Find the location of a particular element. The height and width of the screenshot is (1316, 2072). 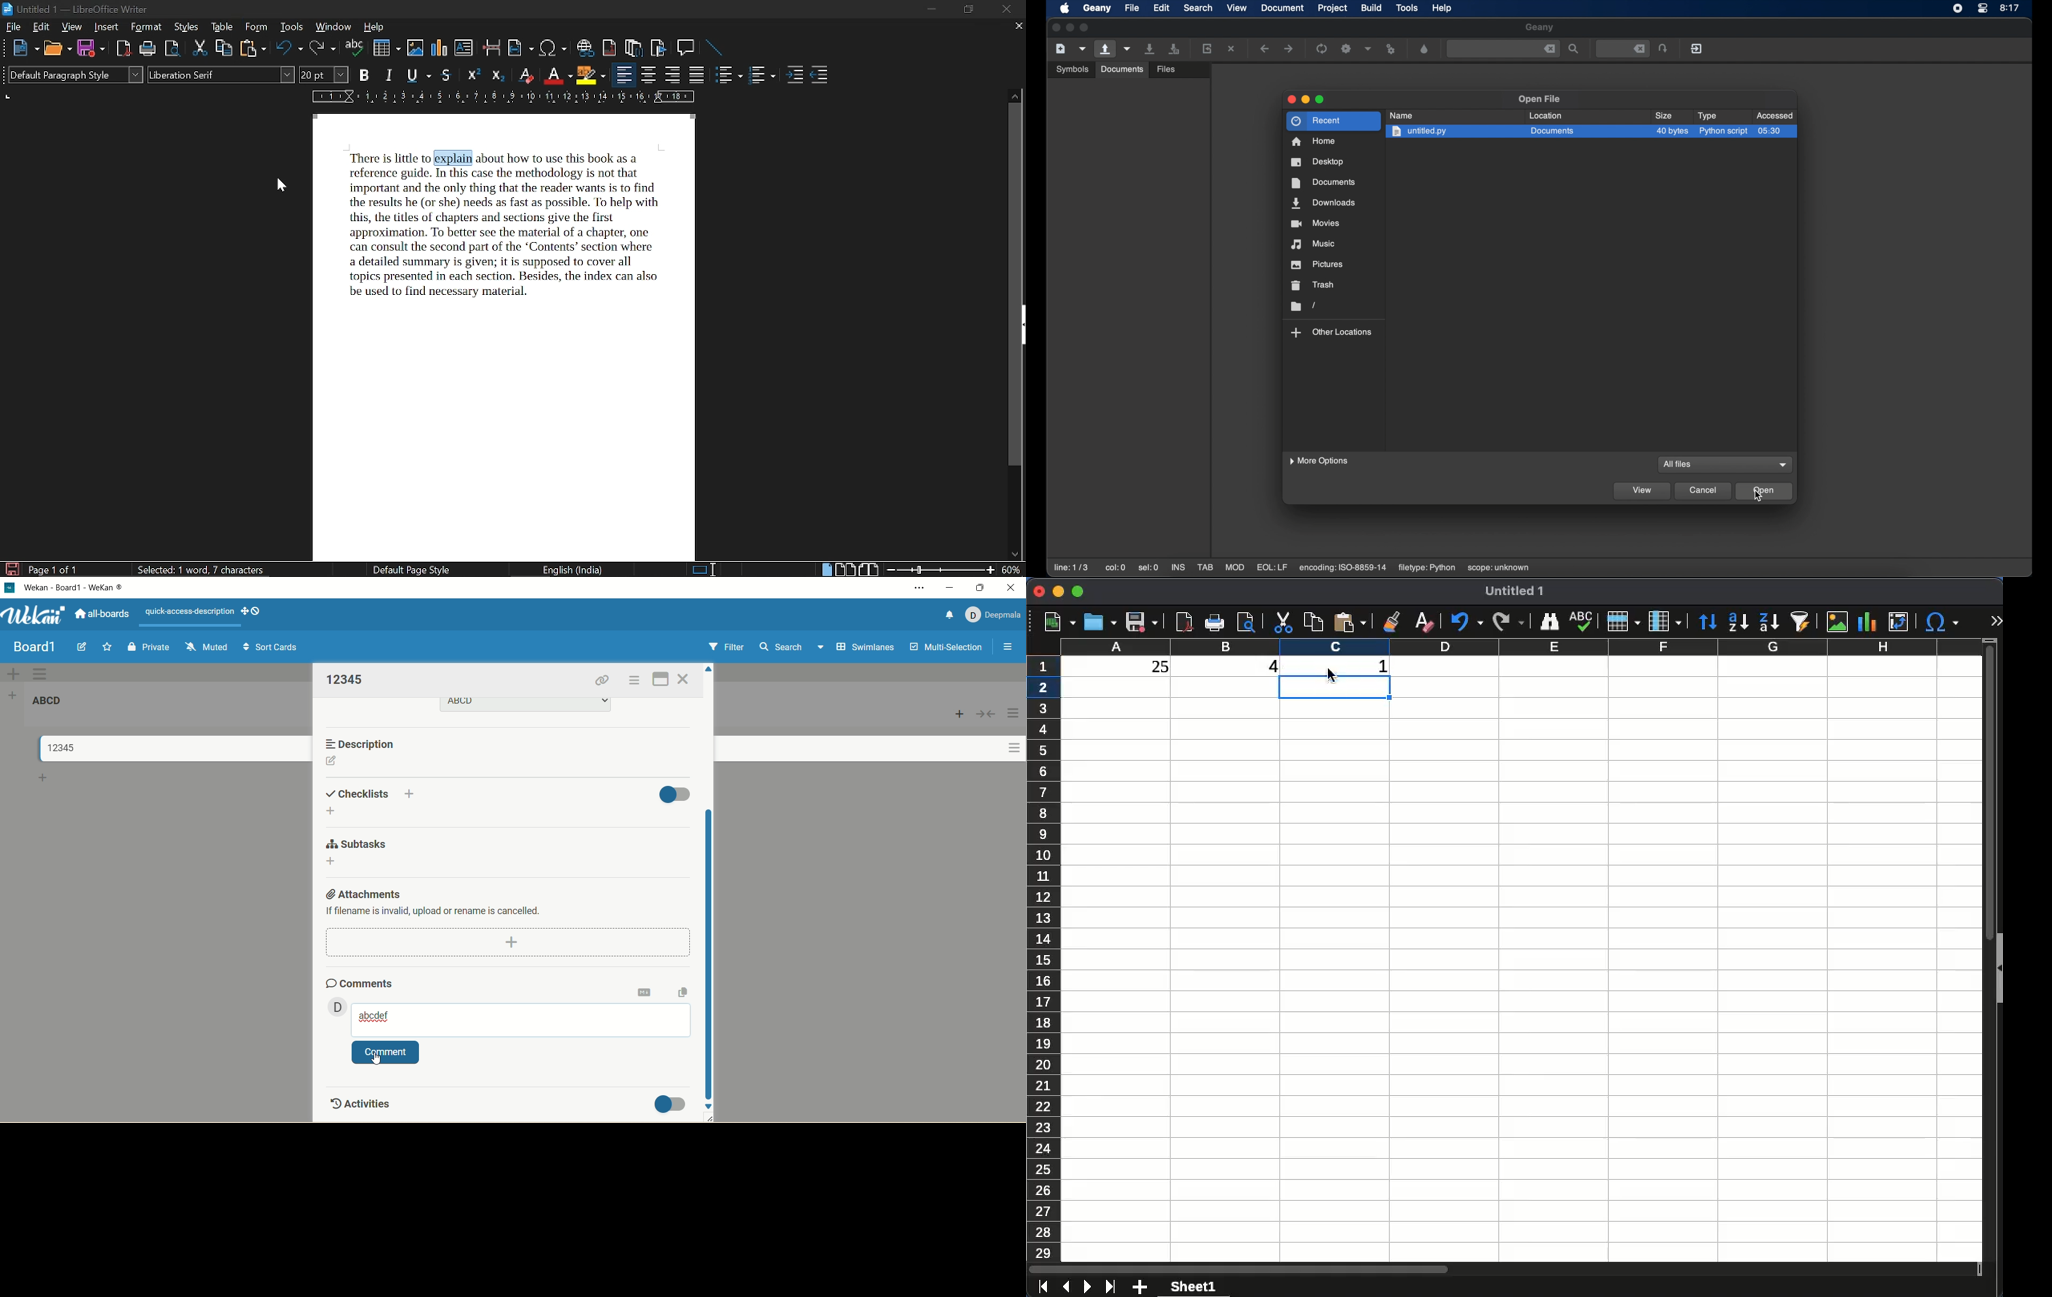

save is located at coordinates (11, 569).